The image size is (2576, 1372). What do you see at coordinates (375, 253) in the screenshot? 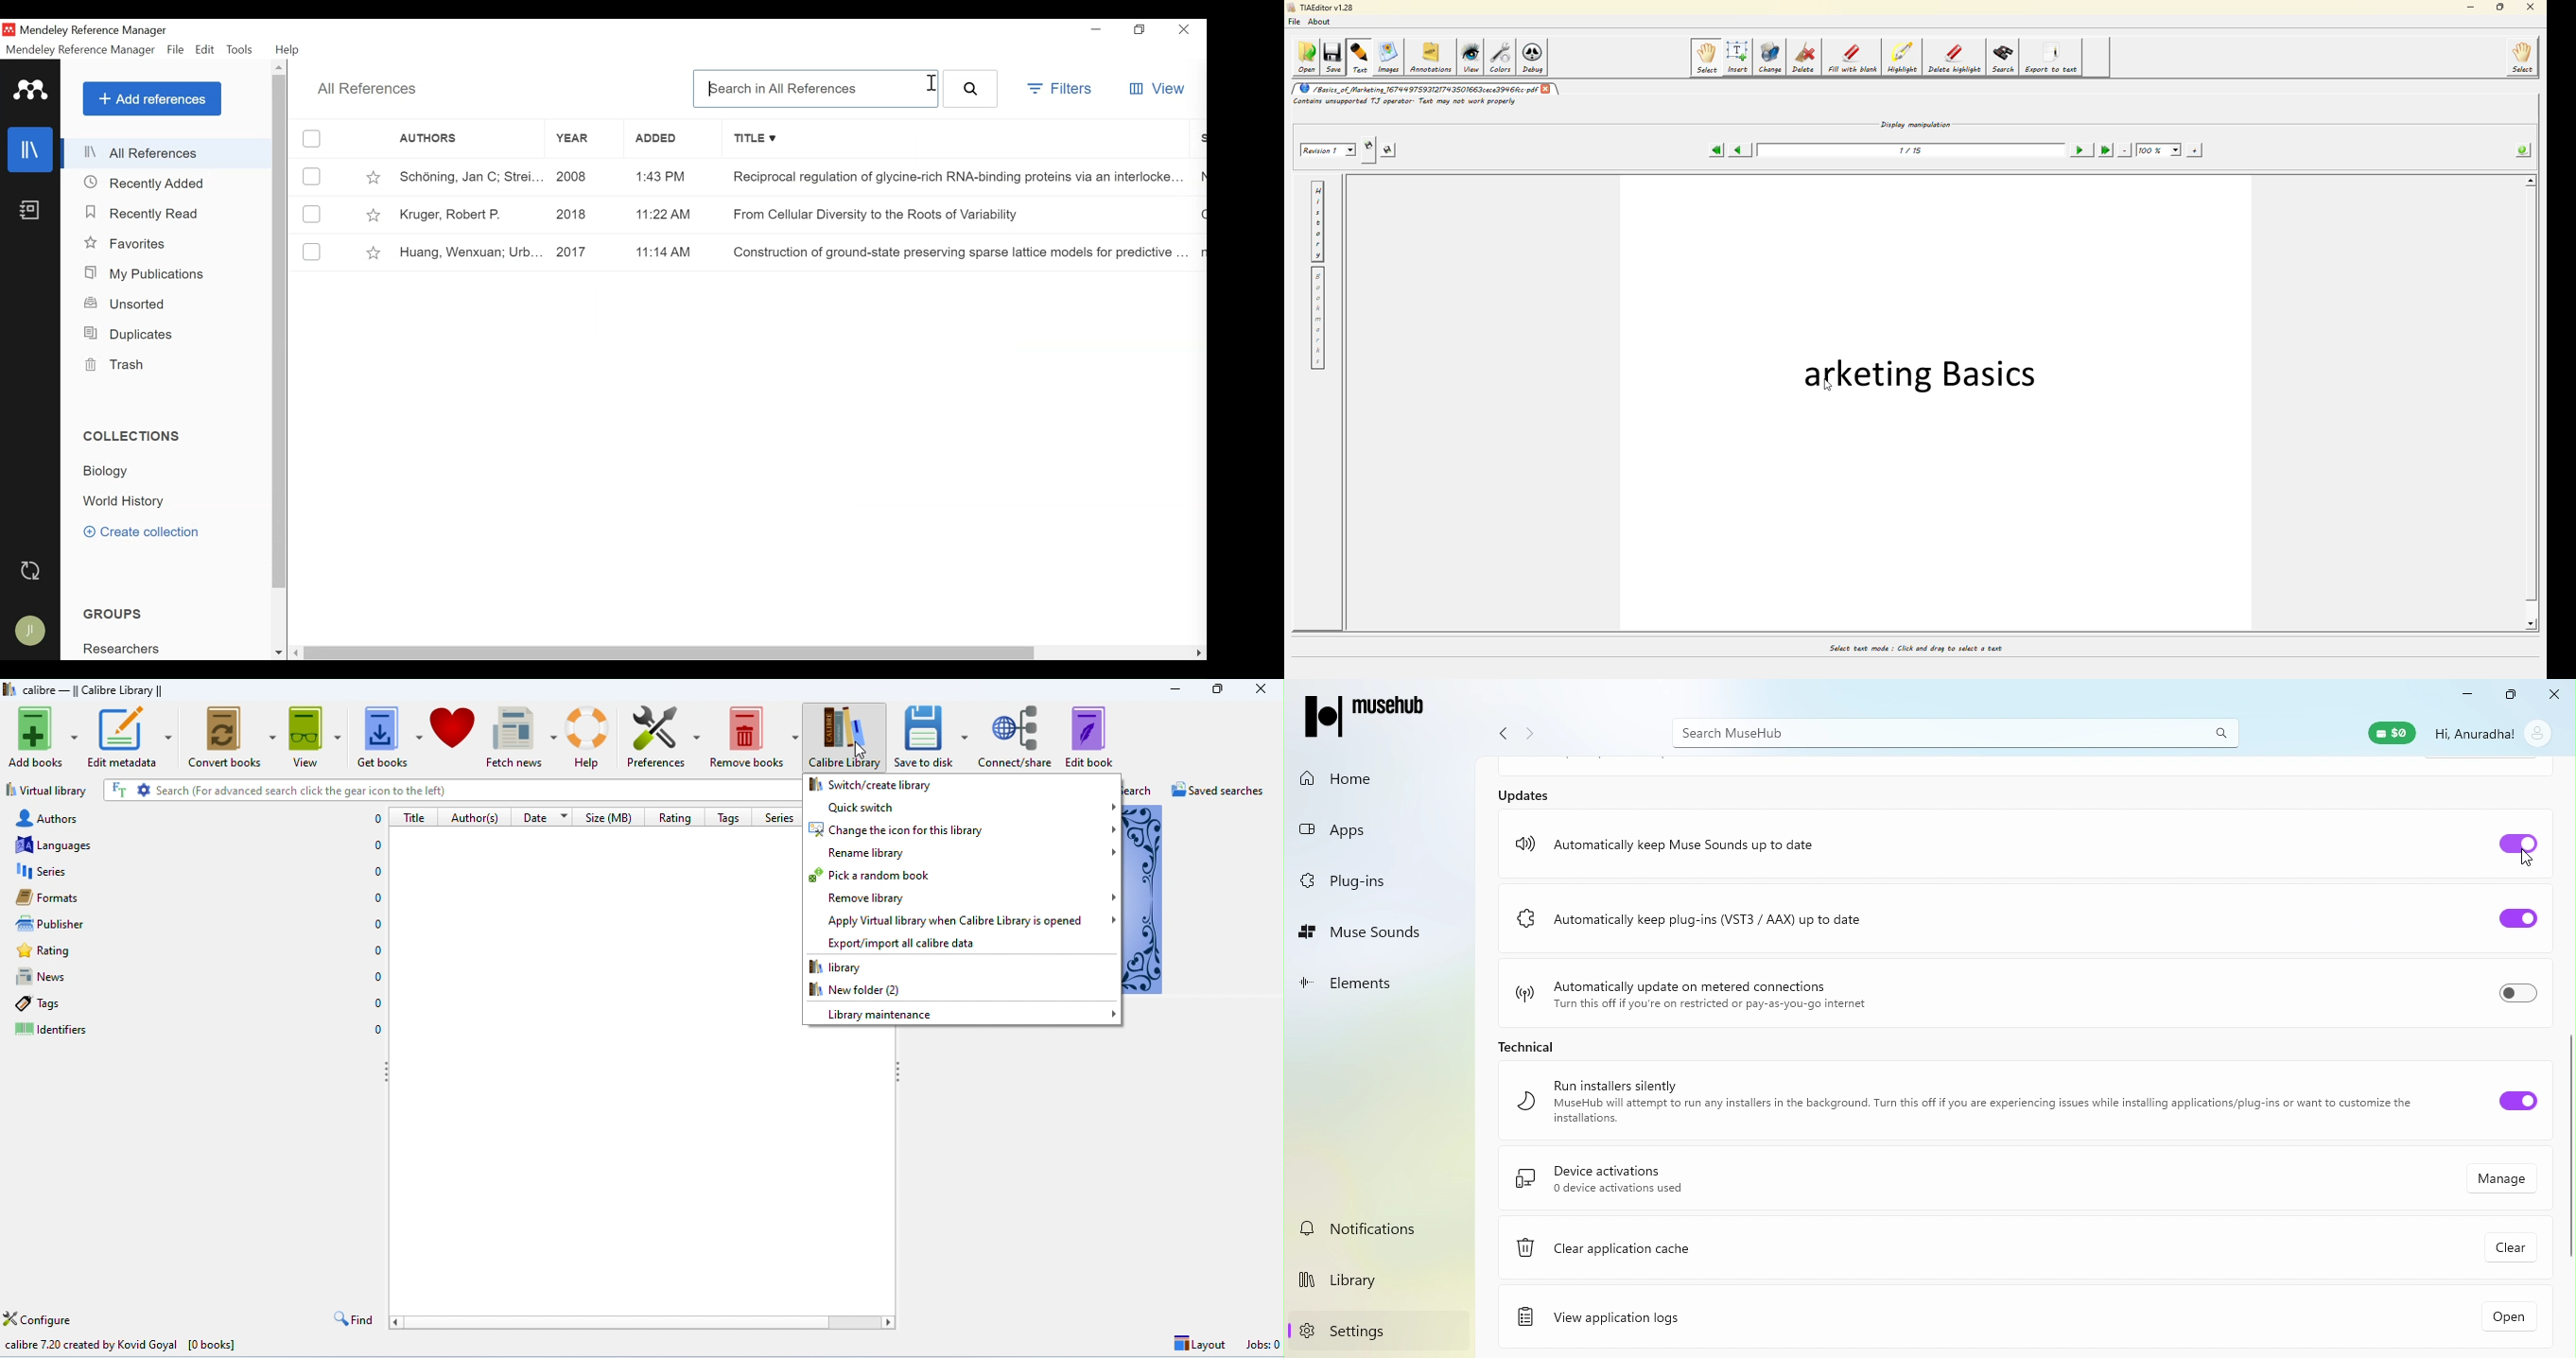
I see `Toggle Favorites` at bounding box center [375, 253].